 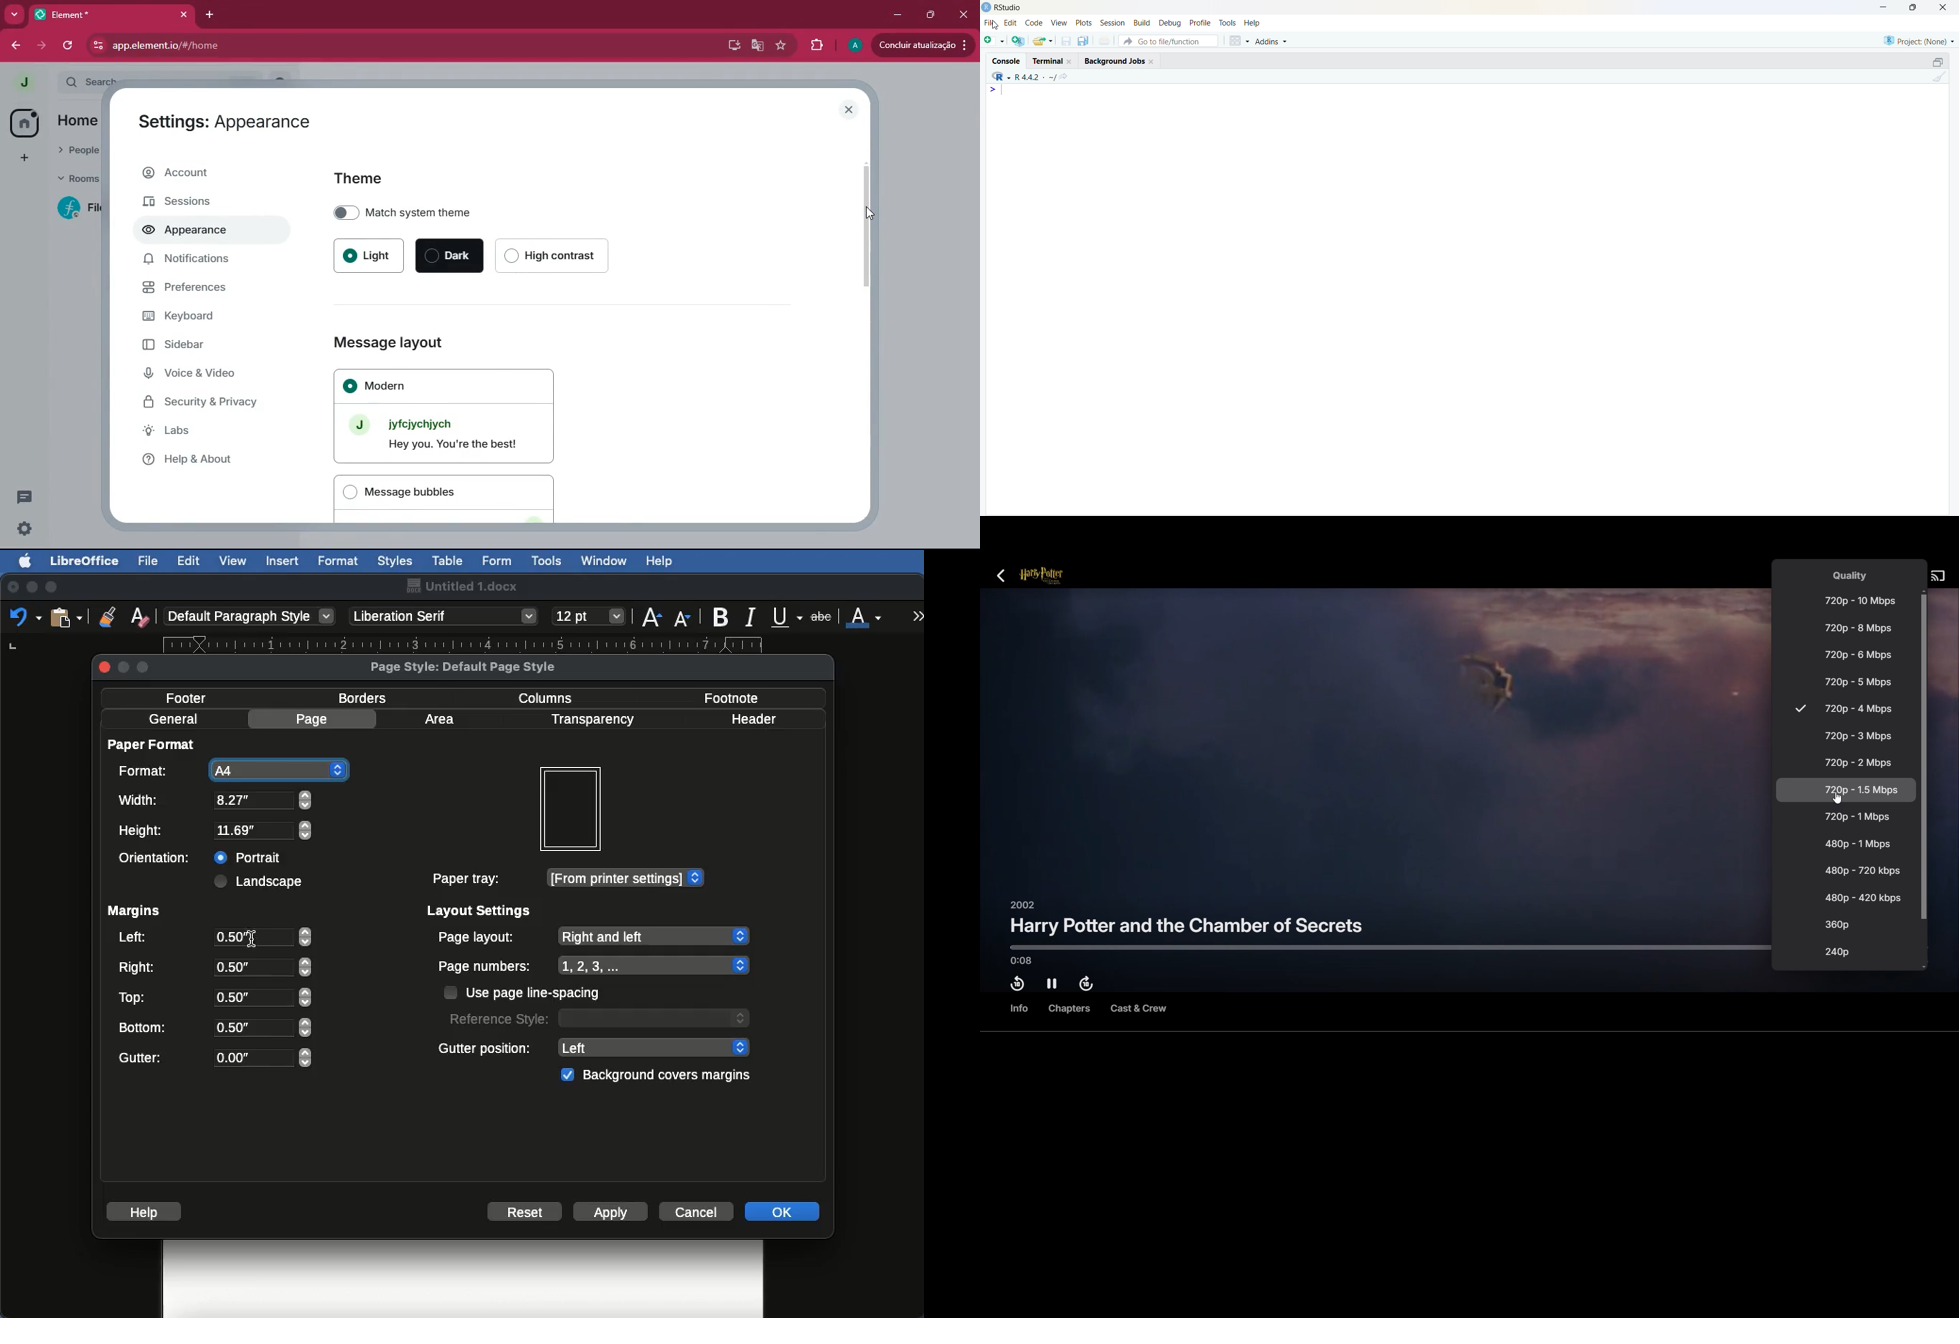 What do you see at coordinates (1036, 77) in the screenshot?
I see `R 4.4.2 ~/` at bounding box center [1036, 77].